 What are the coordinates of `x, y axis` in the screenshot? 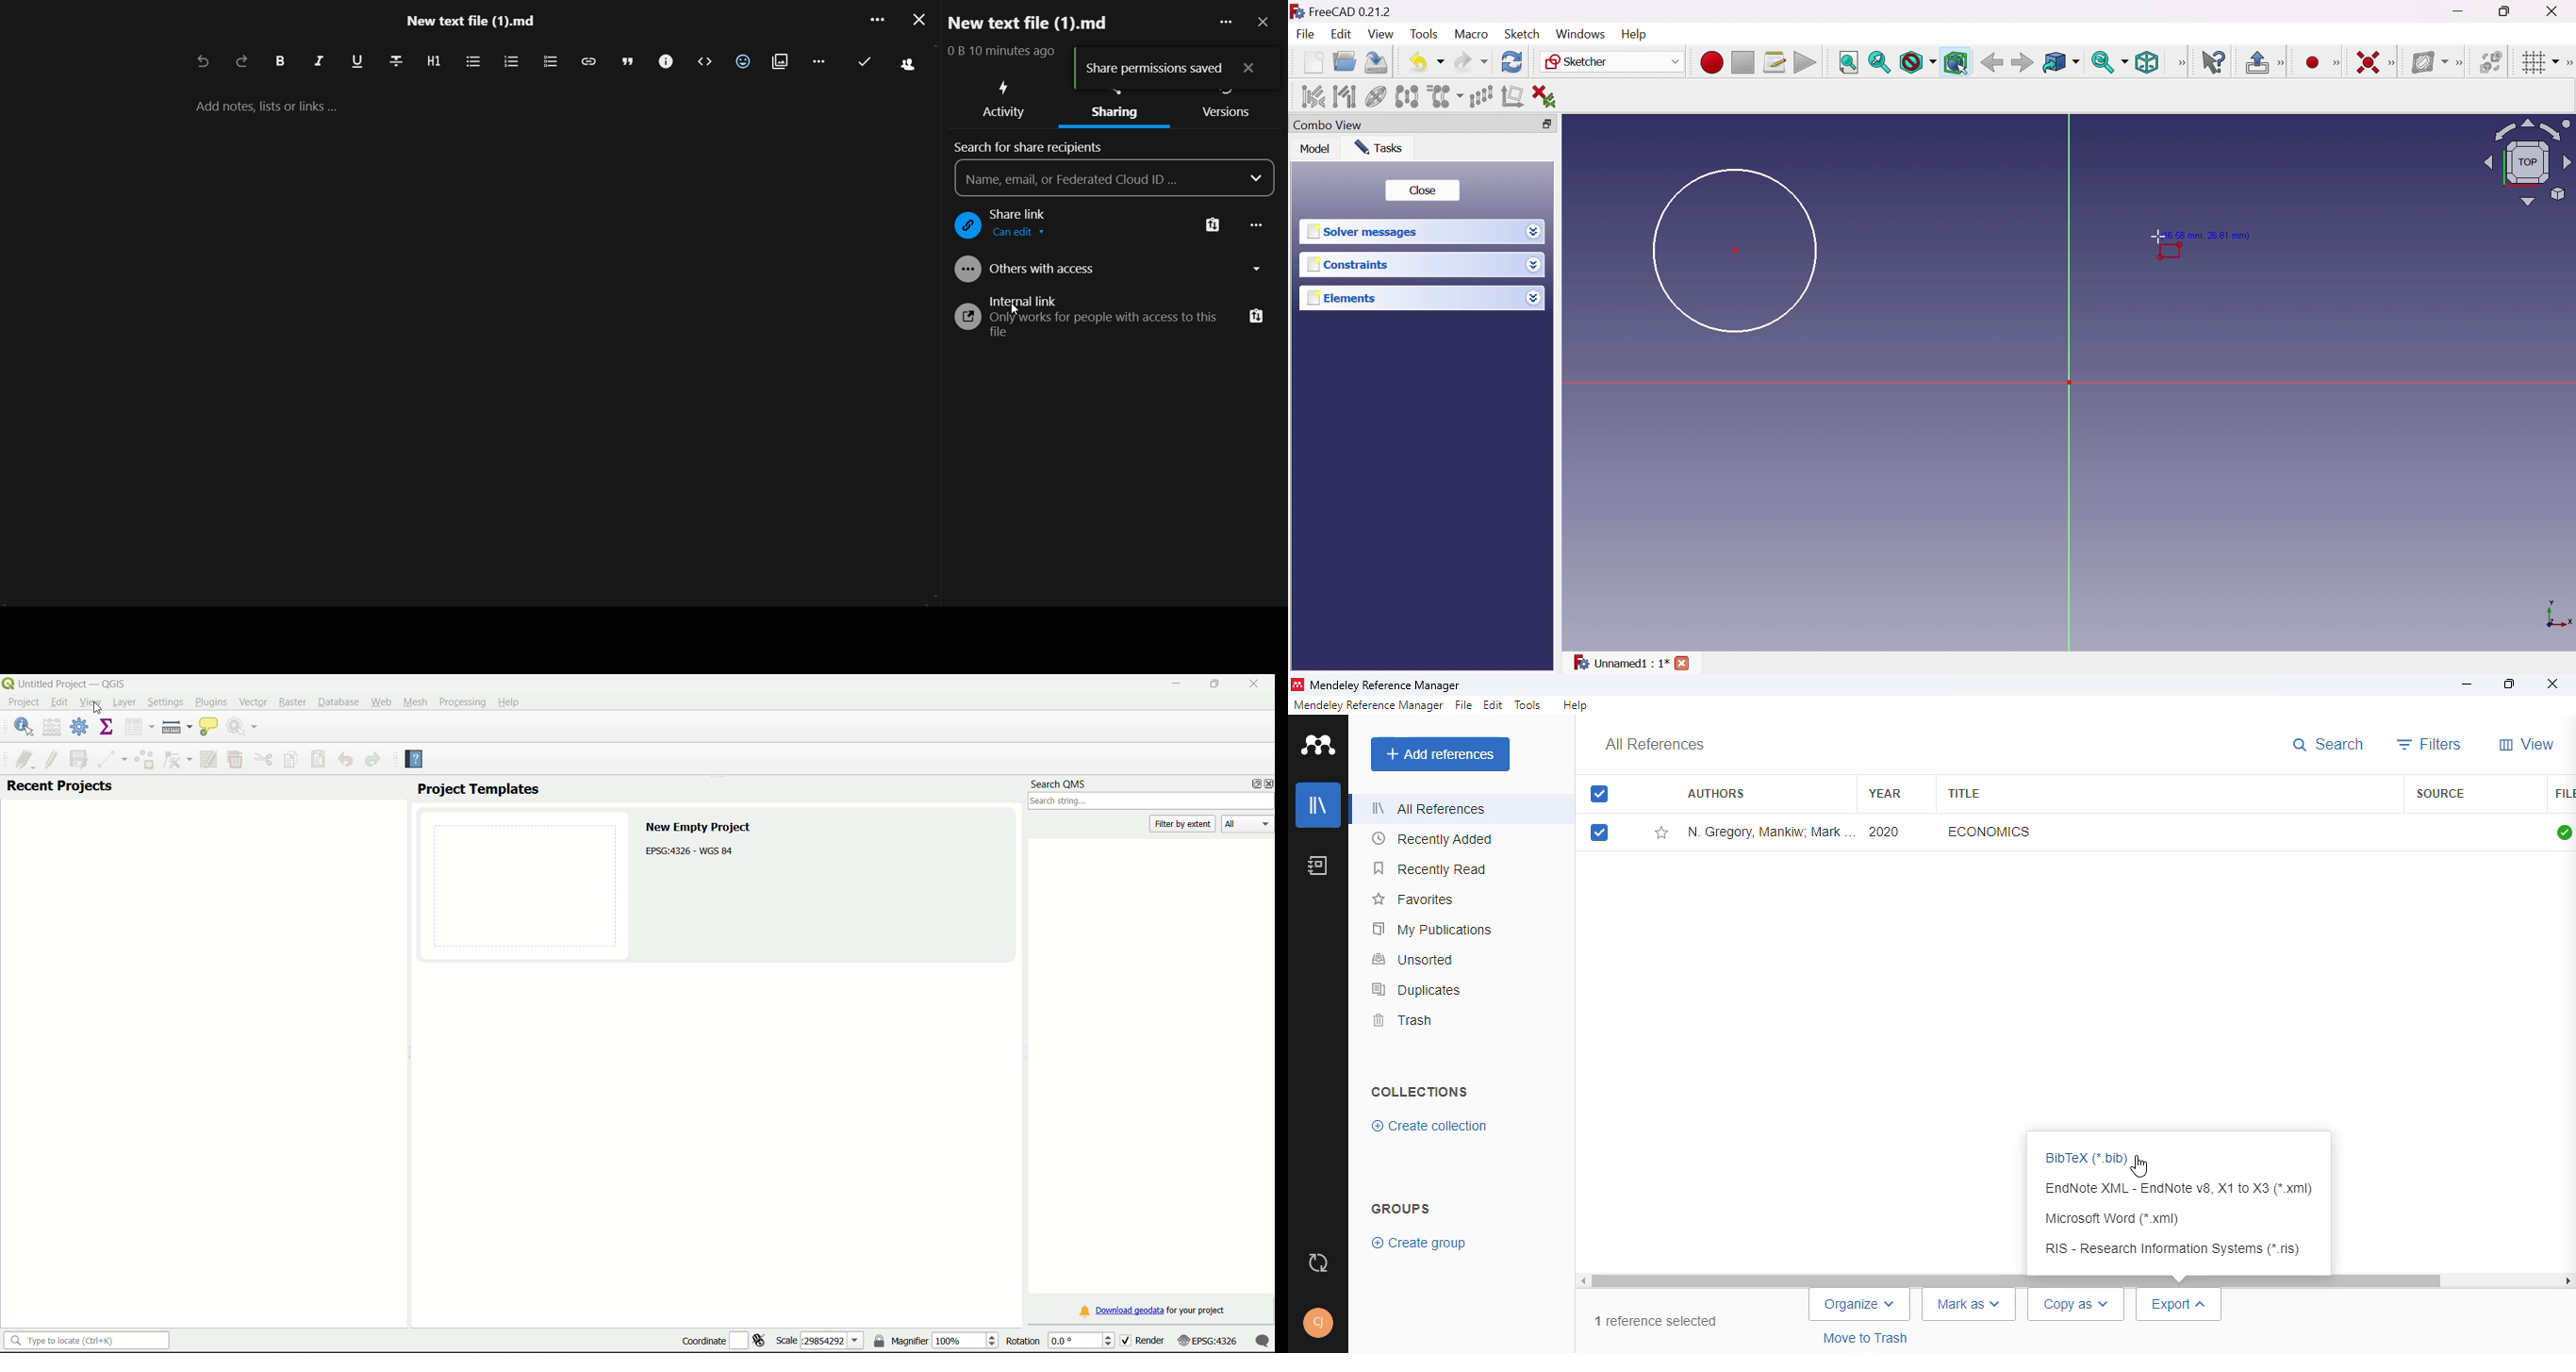 It's located at (2557, 616).